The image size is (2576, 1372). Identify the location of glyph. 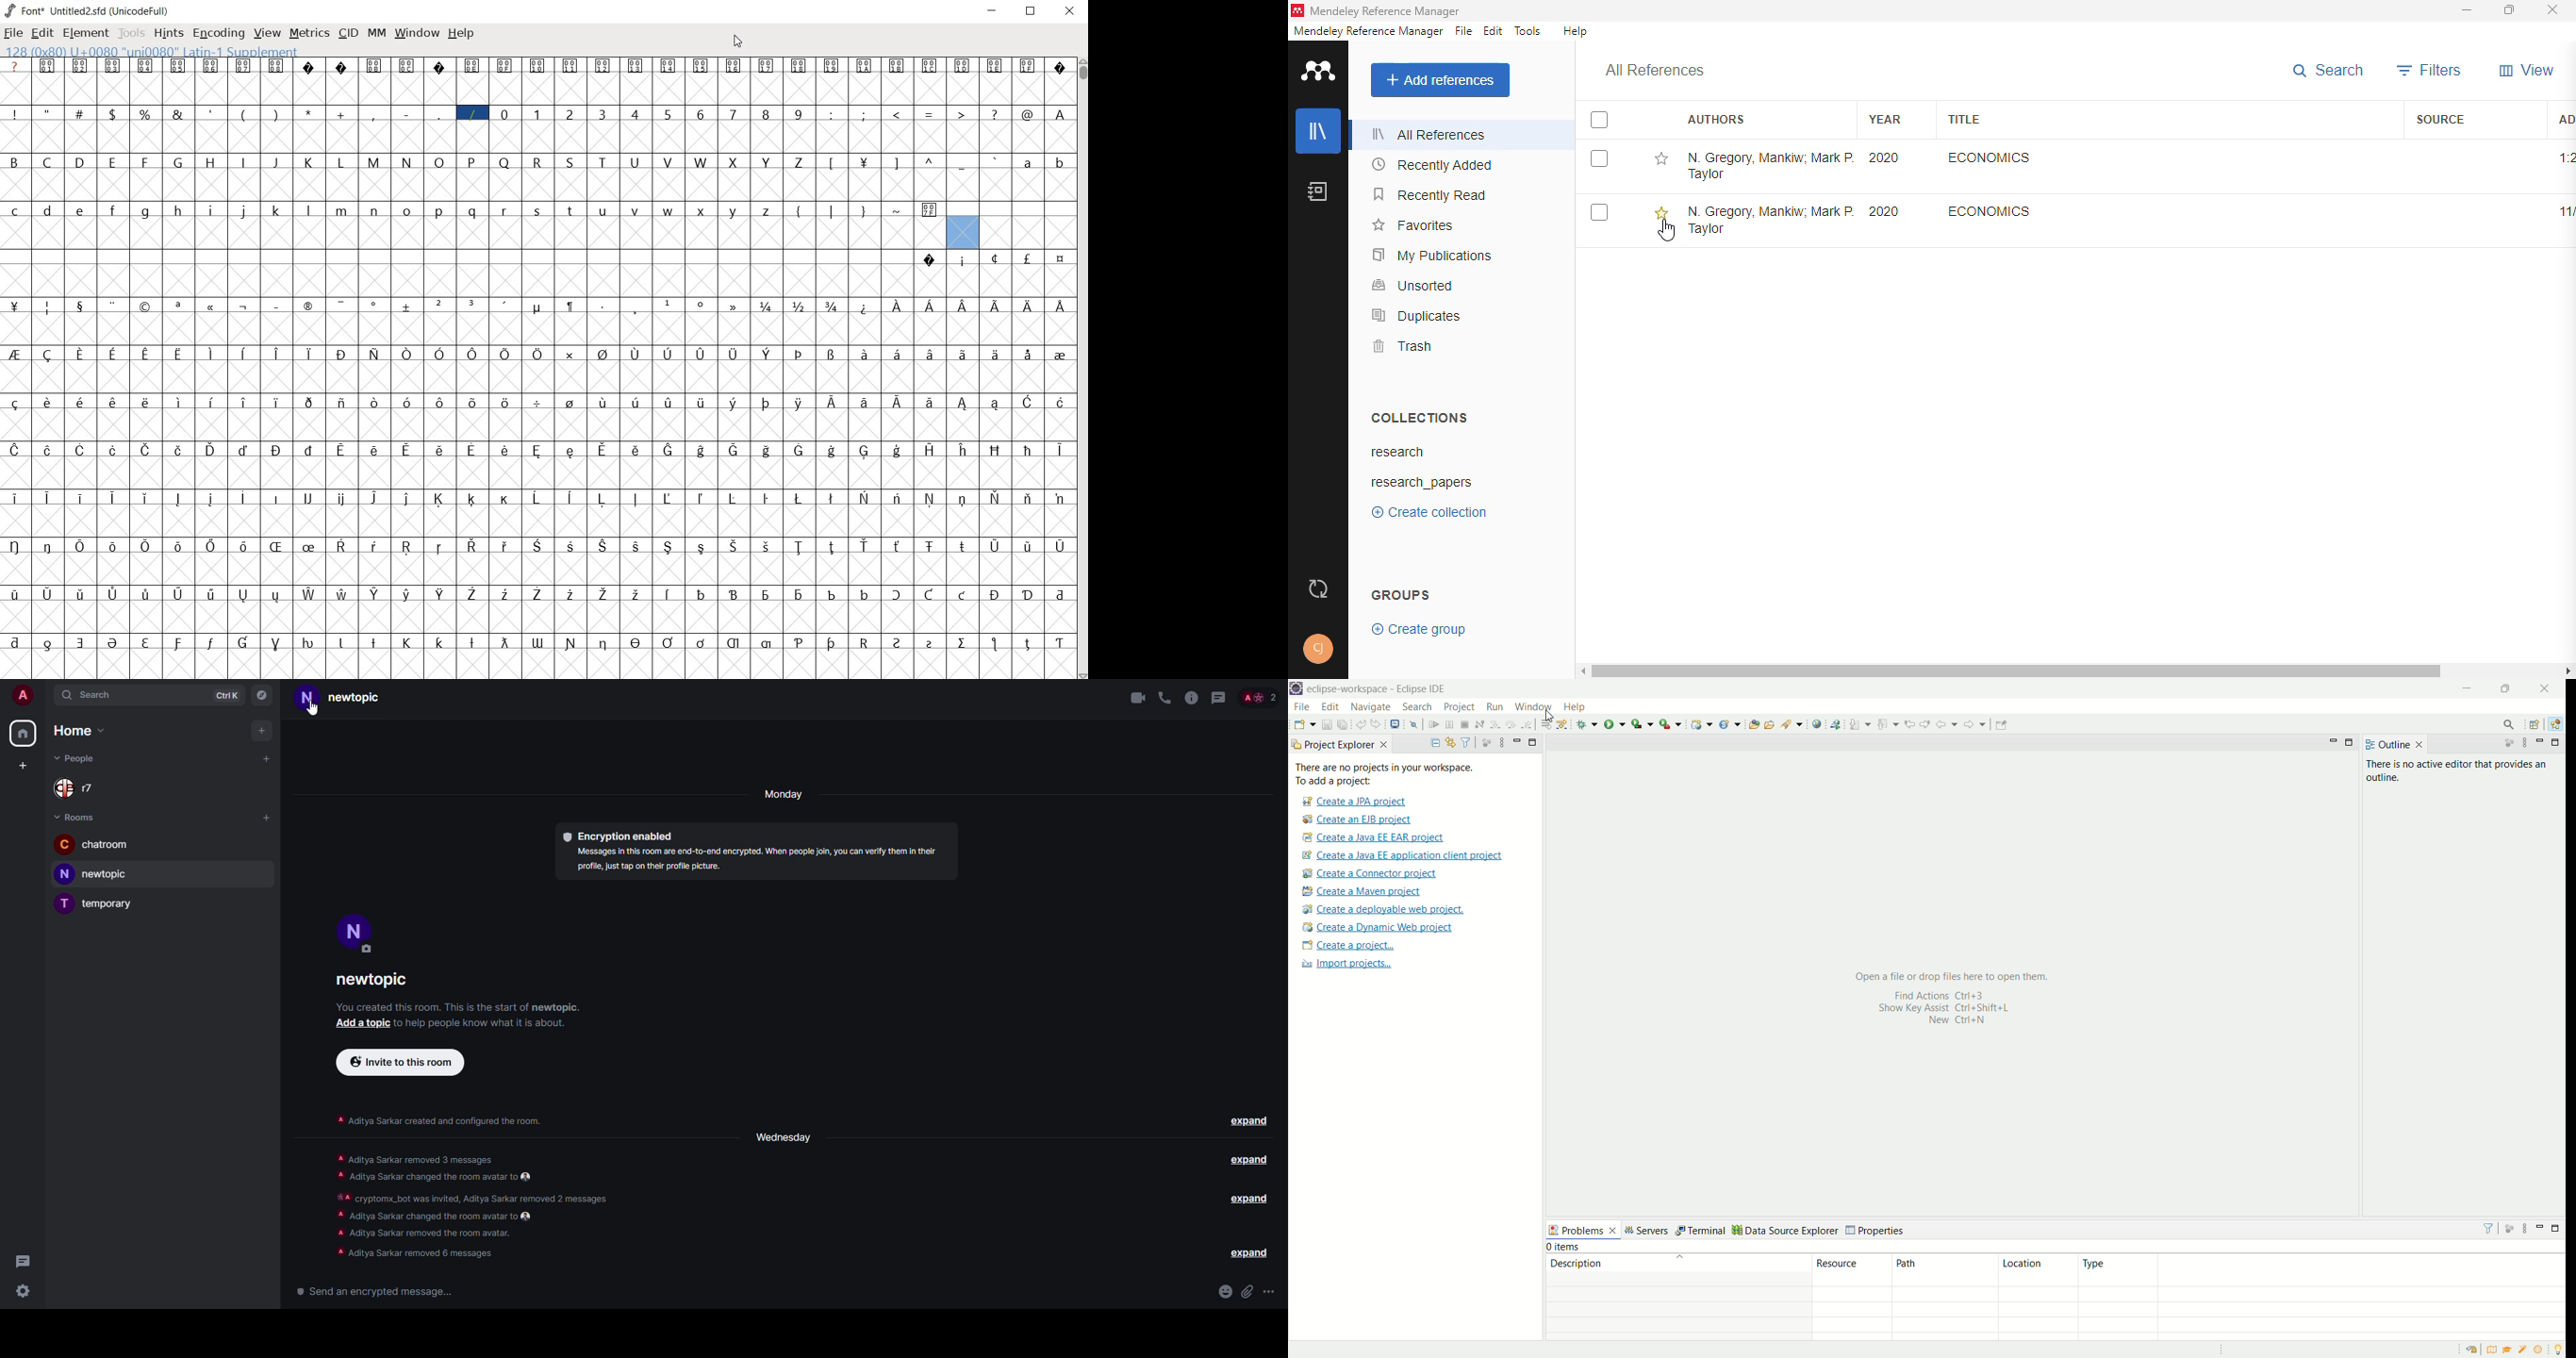
(668, 211).